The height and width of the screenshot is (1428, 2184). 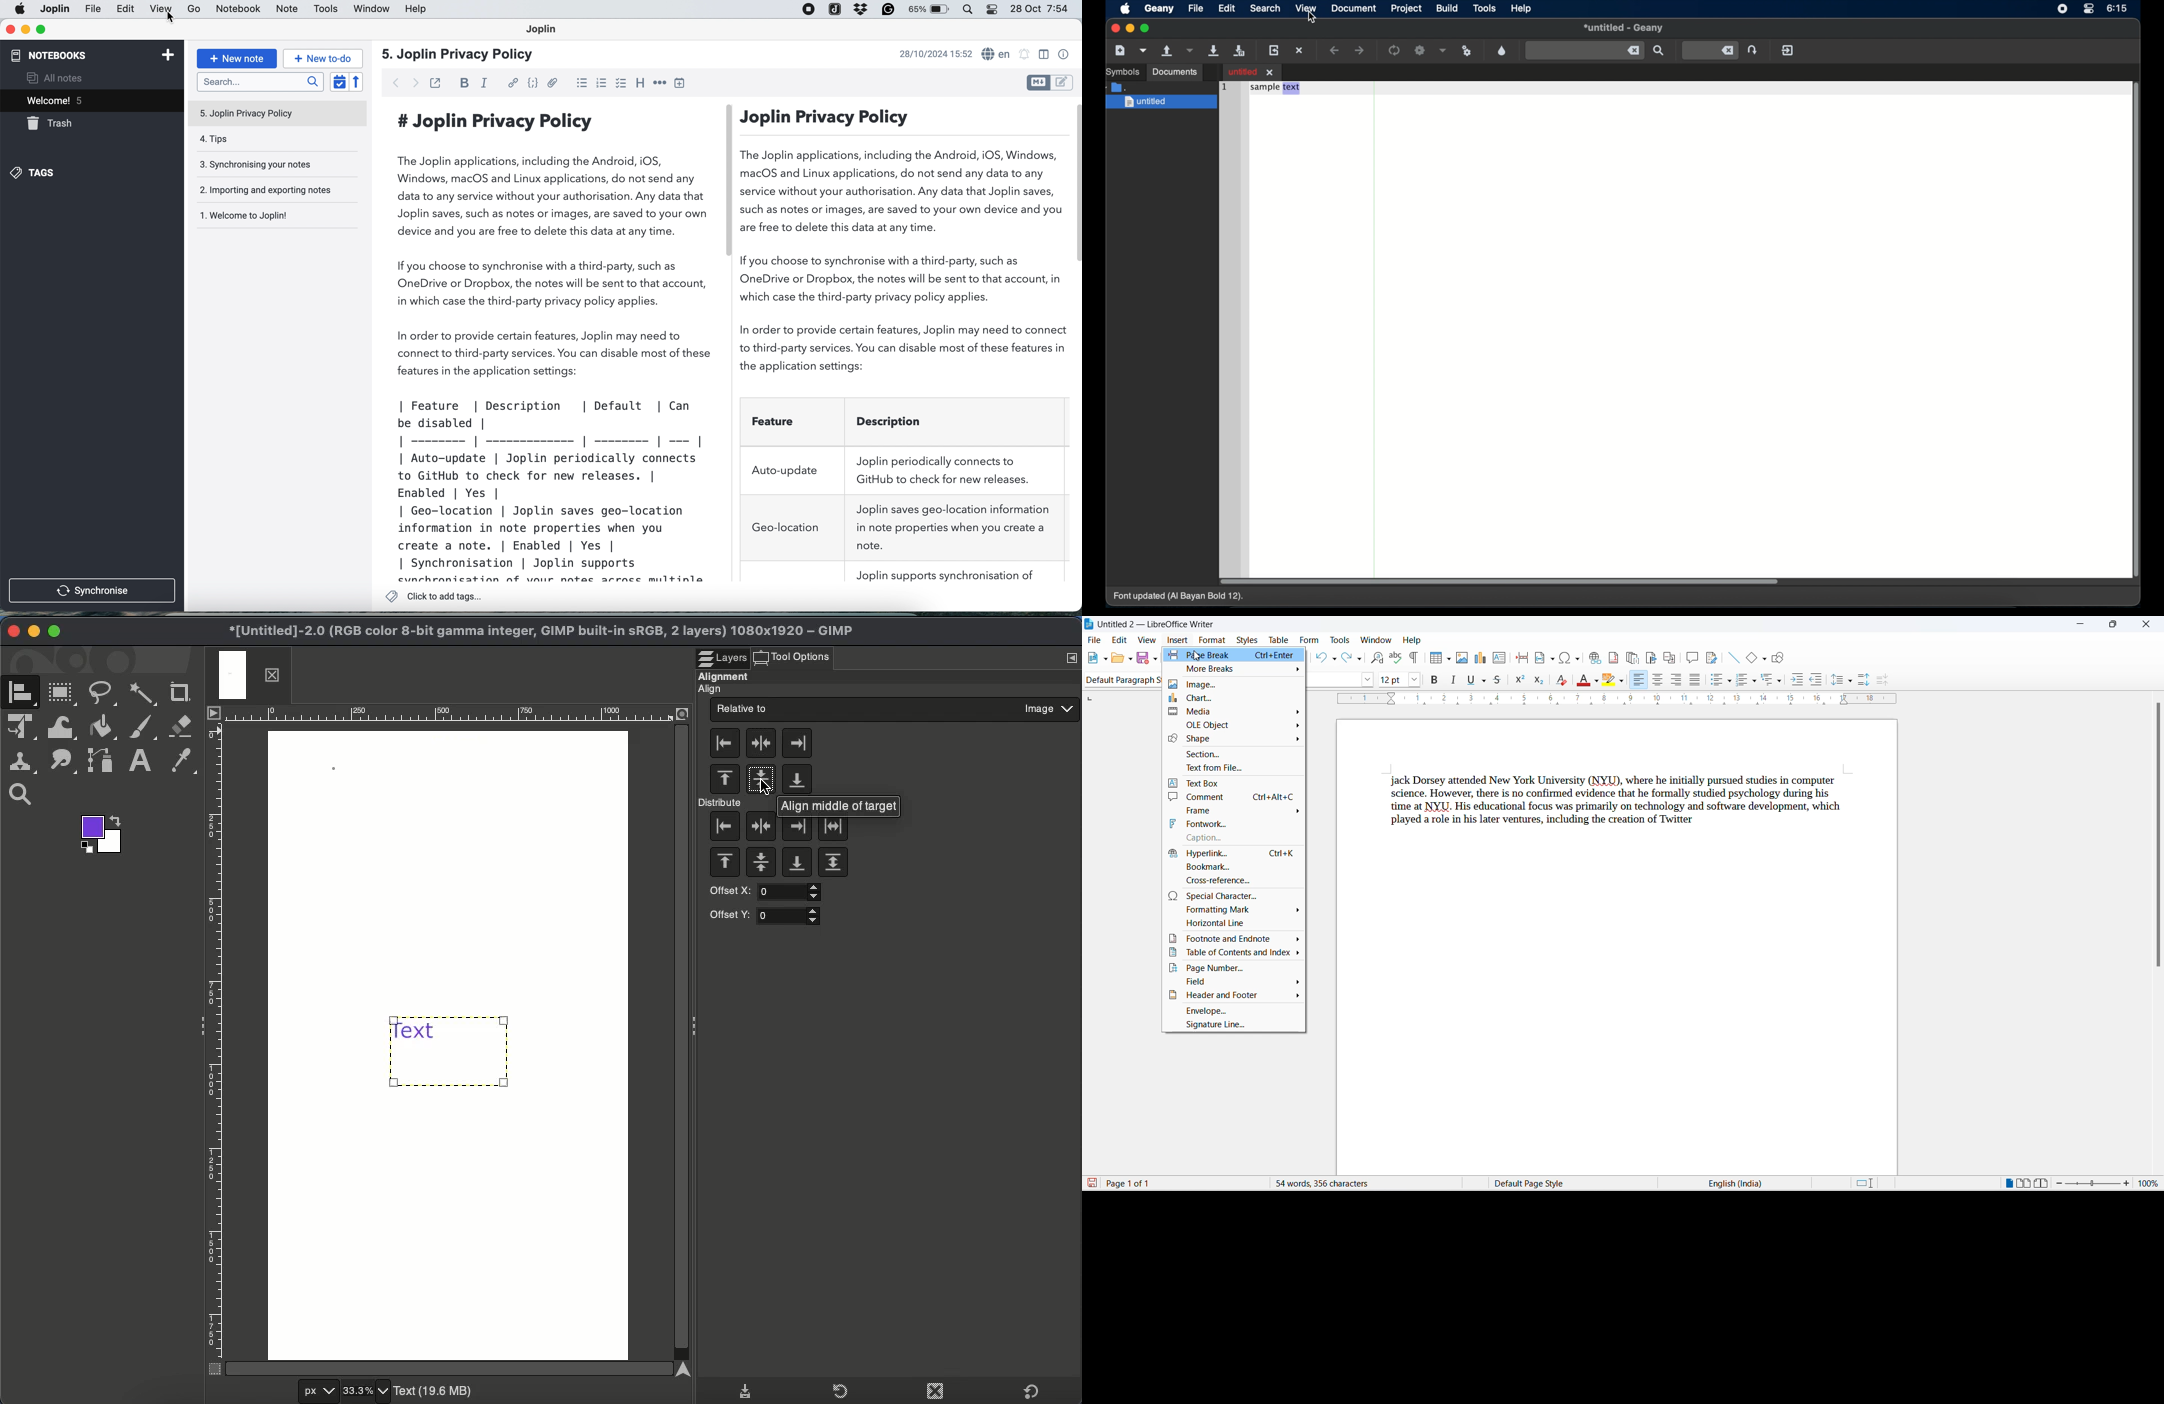 What do you see at coordinates (997, 54) in the screenshot?
I see `spell checker` at bounding box center [997, 54].